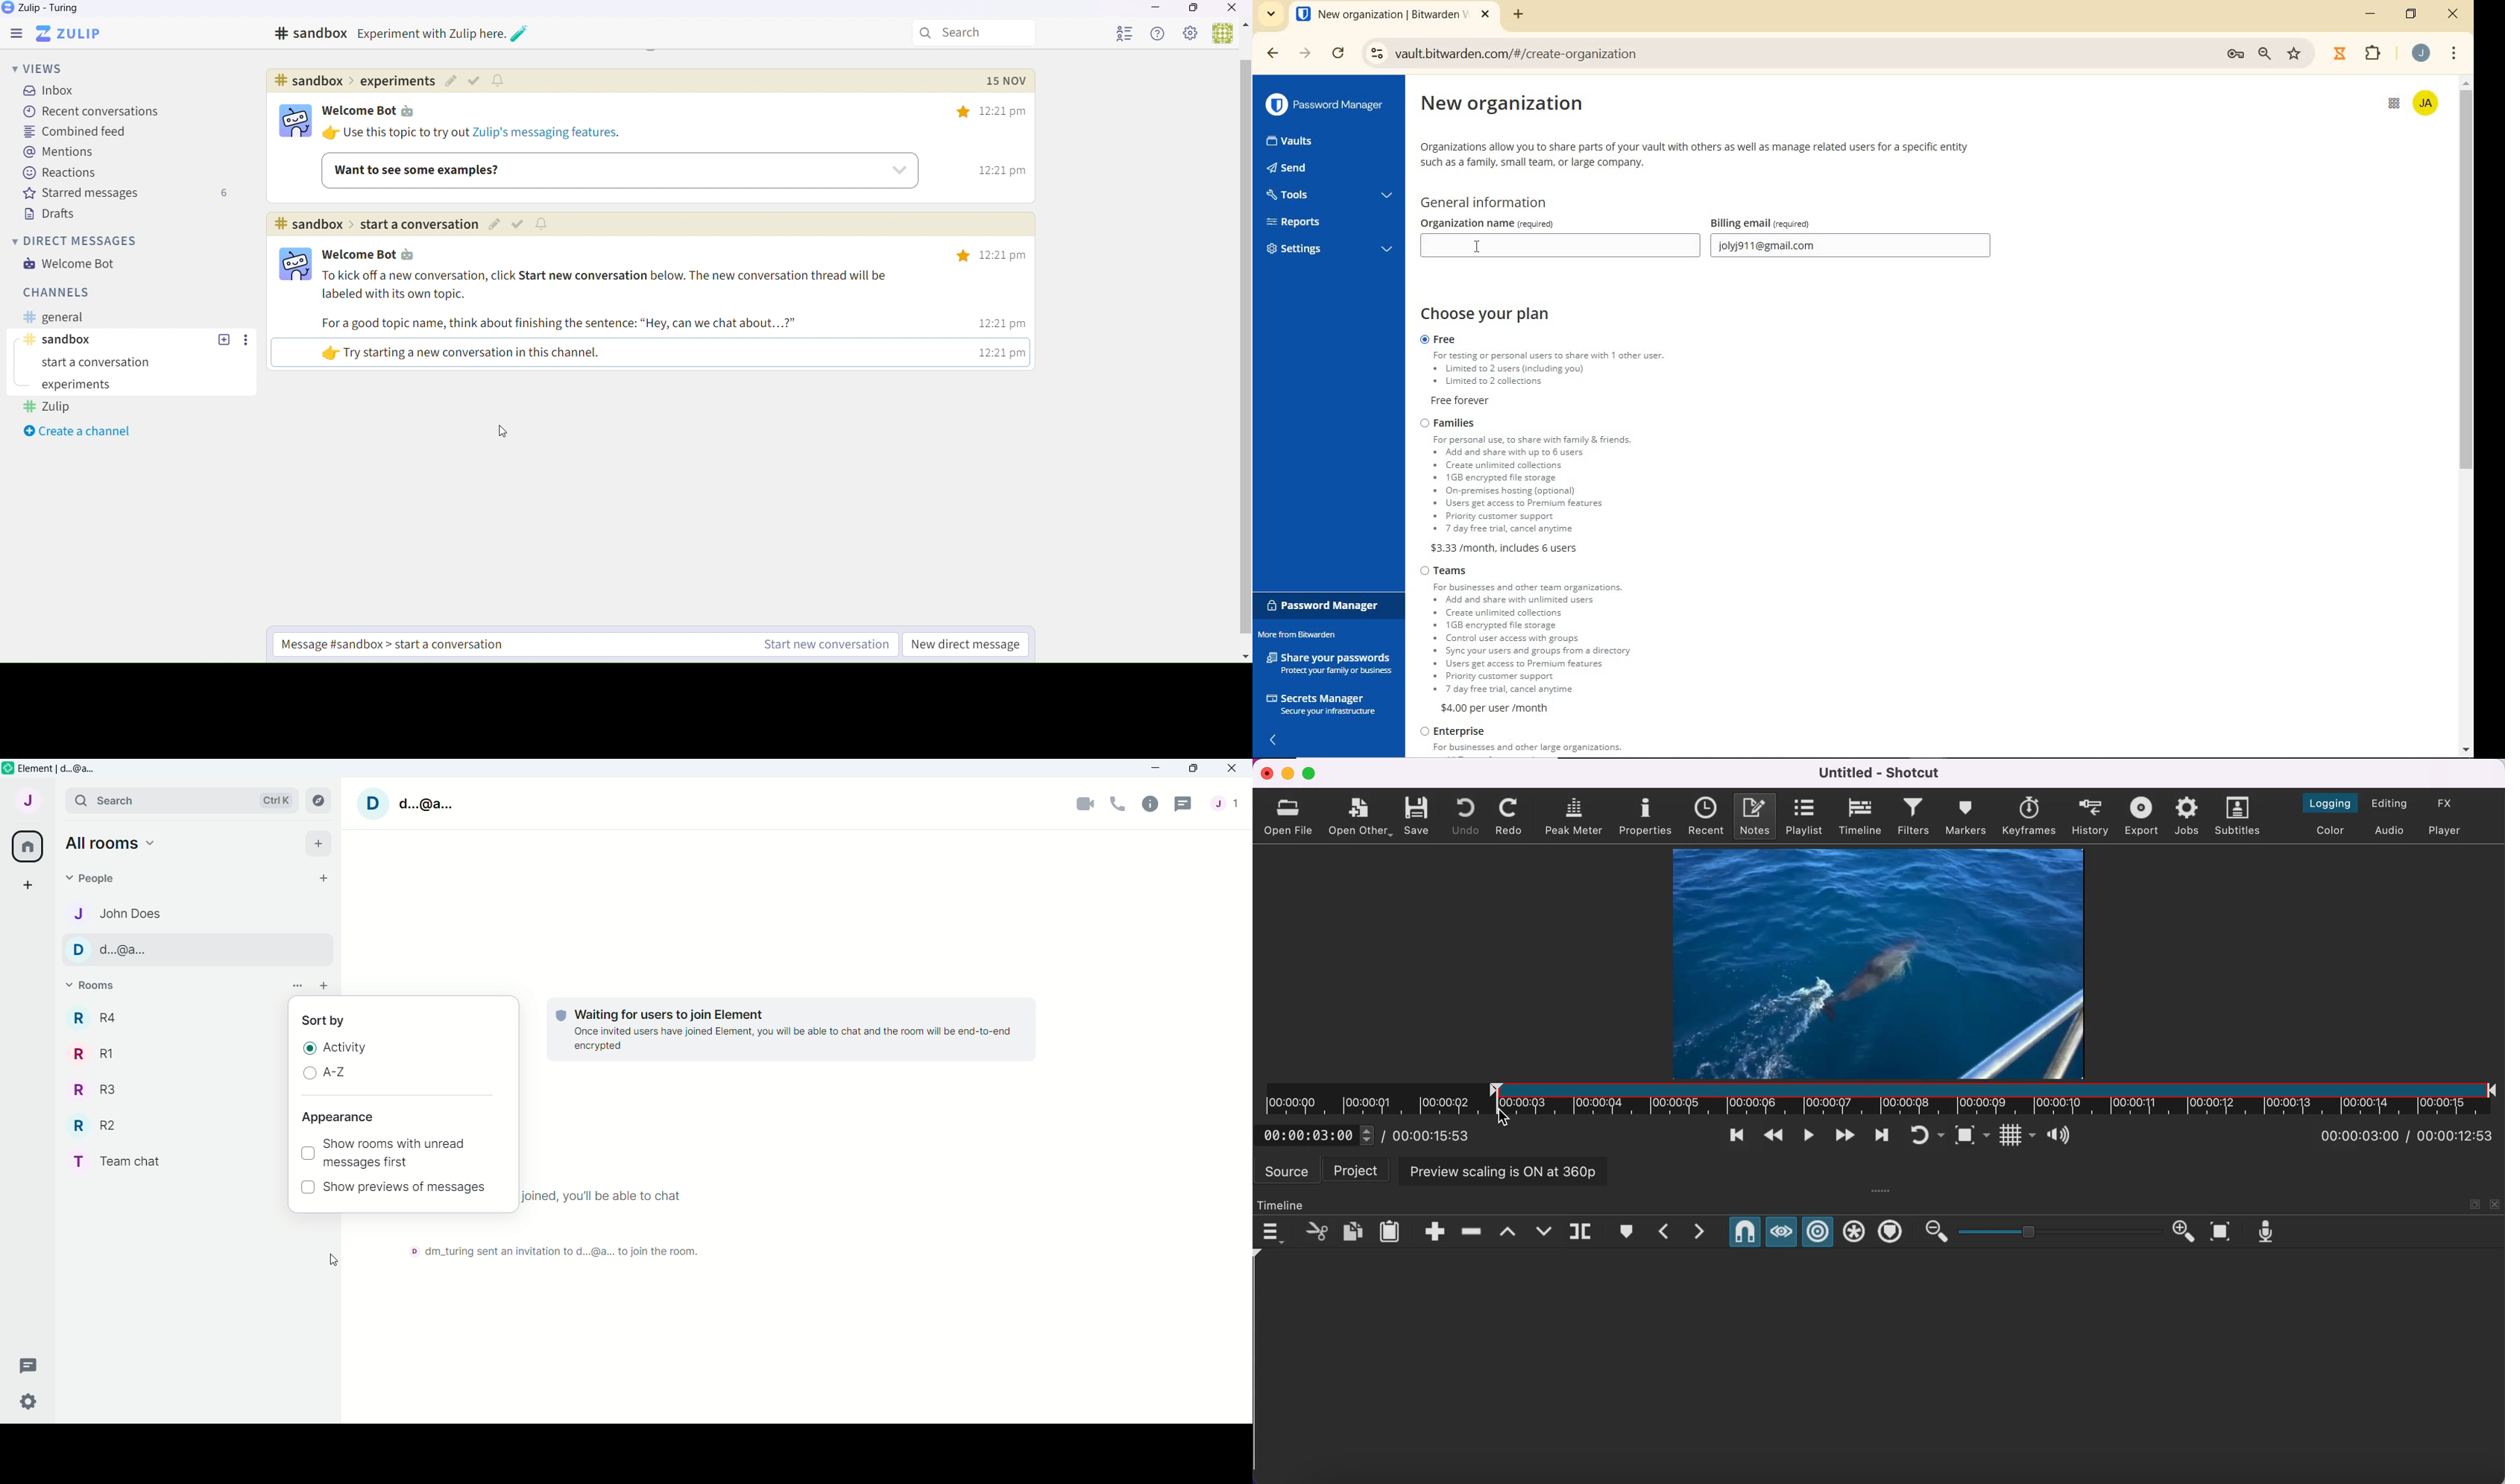 The image size is (2520, 1484). I want to click on choose your plan, so click(1493, 315).